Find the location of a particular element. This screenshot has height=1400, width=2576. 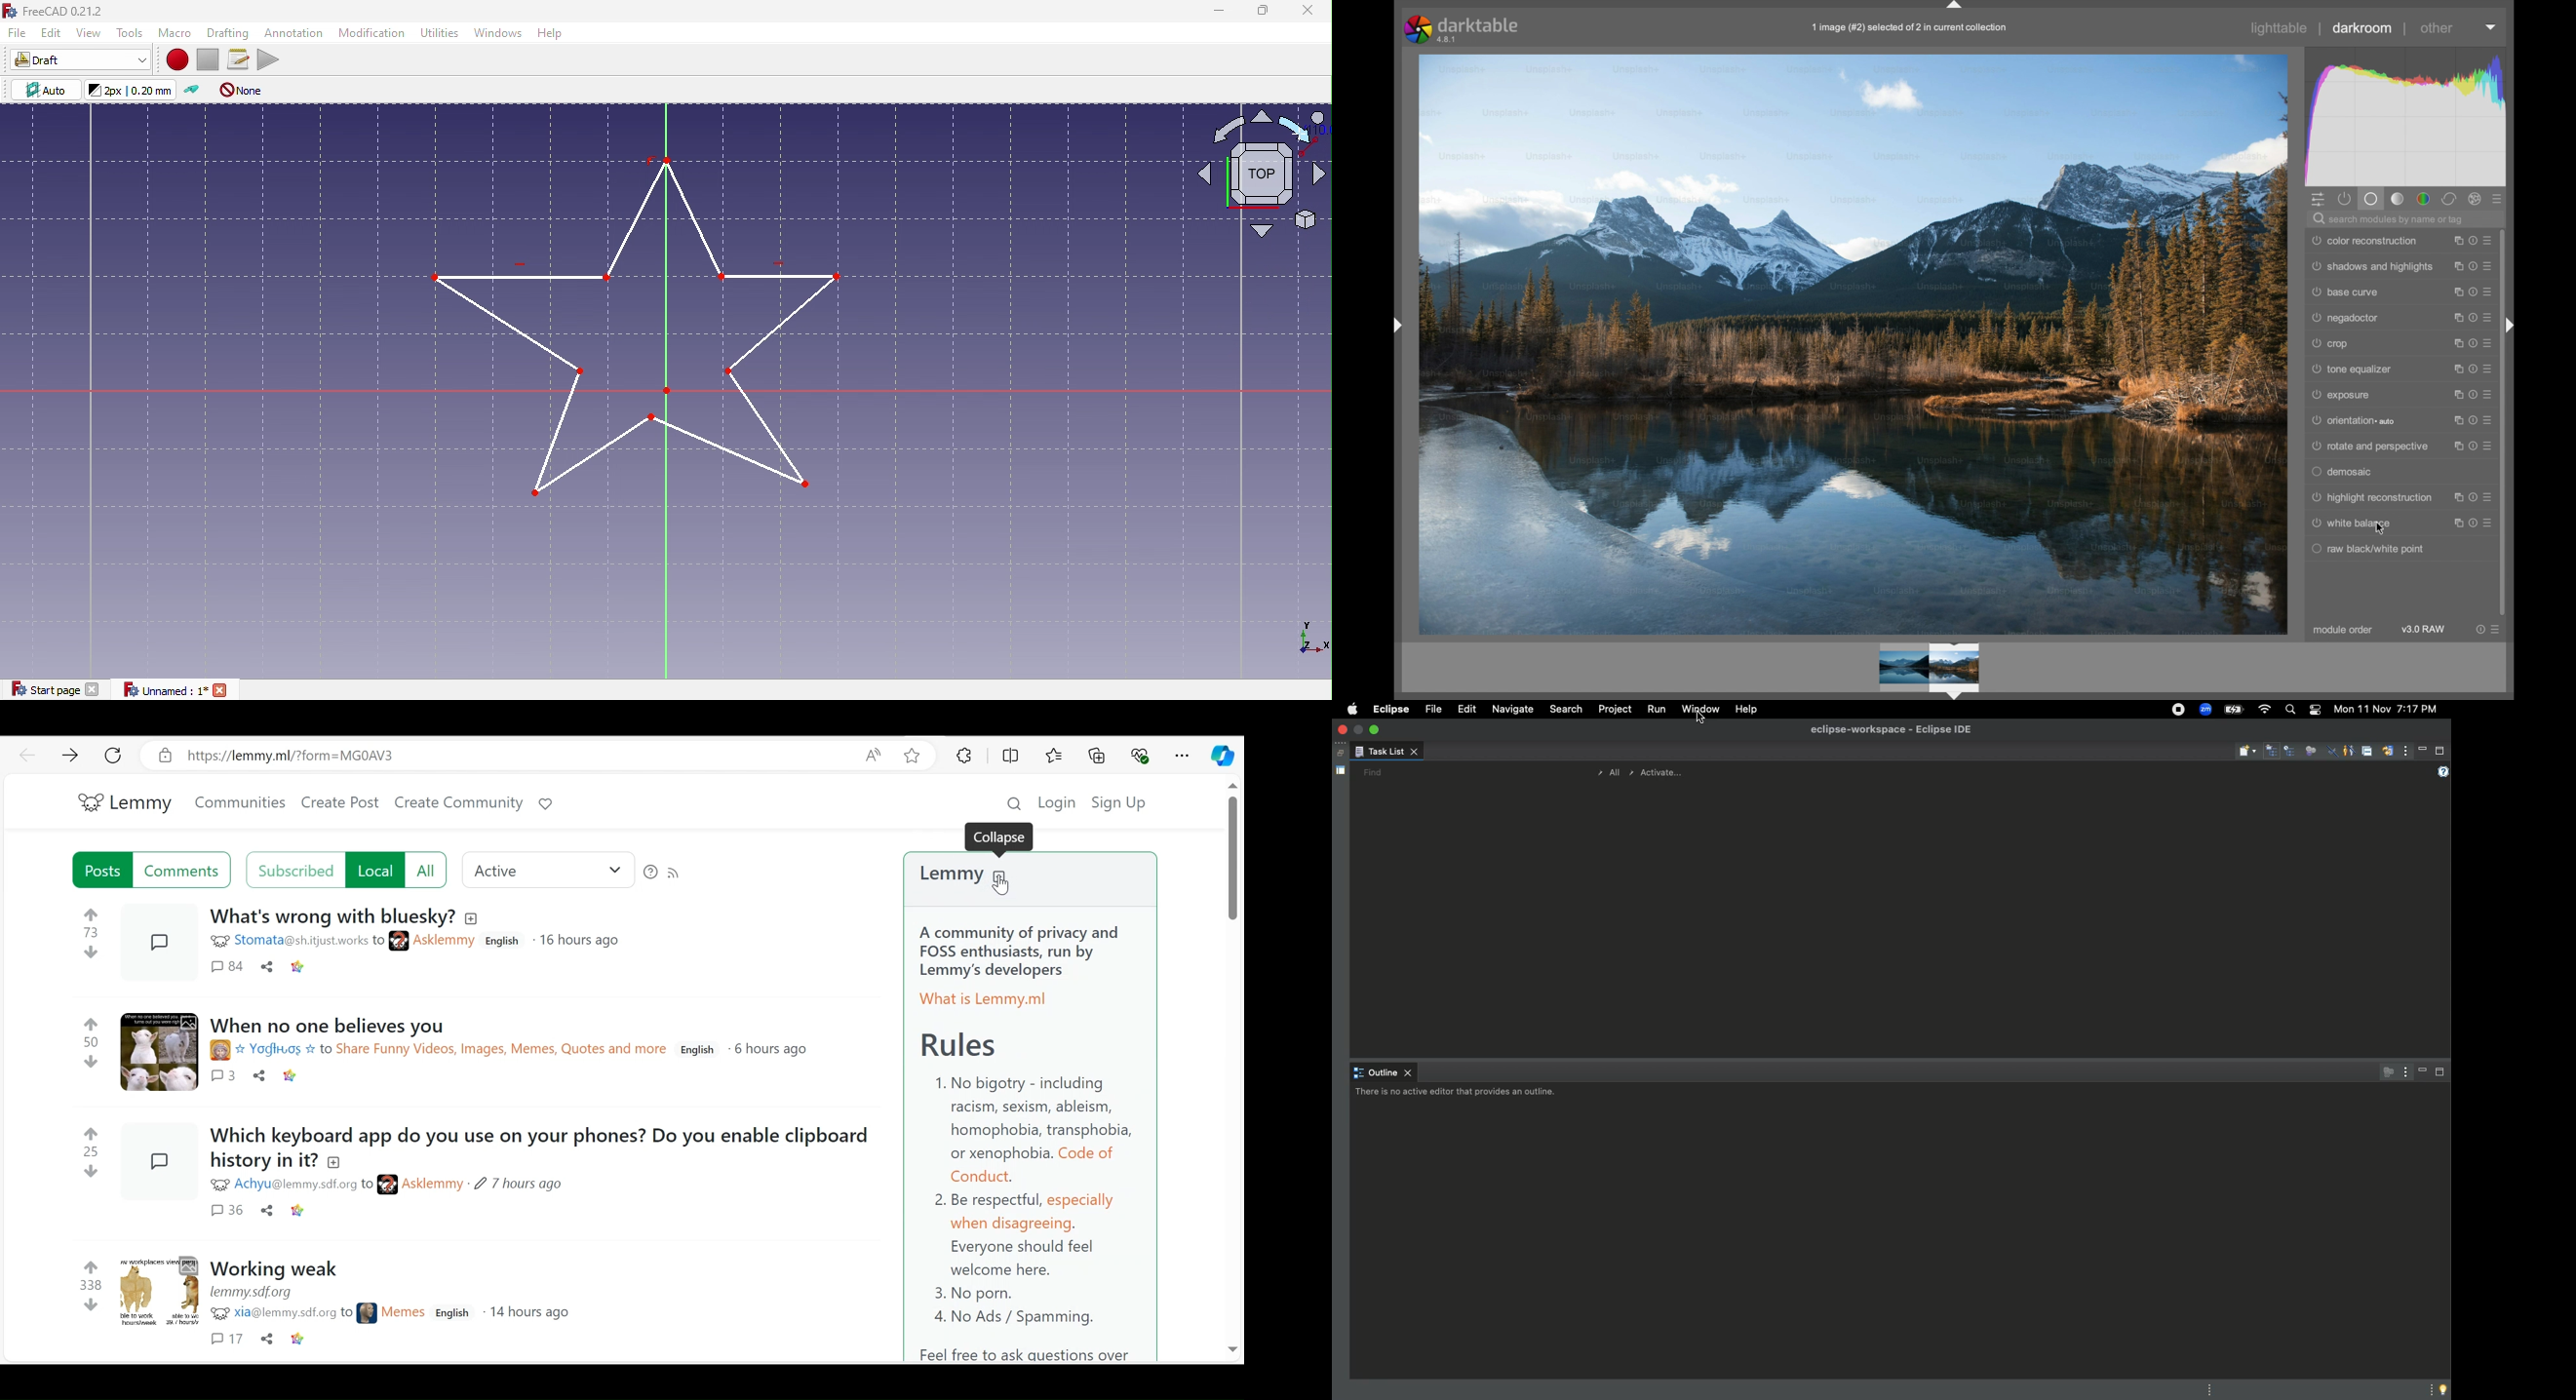

Current working plane is located at coordinates (48, 91).